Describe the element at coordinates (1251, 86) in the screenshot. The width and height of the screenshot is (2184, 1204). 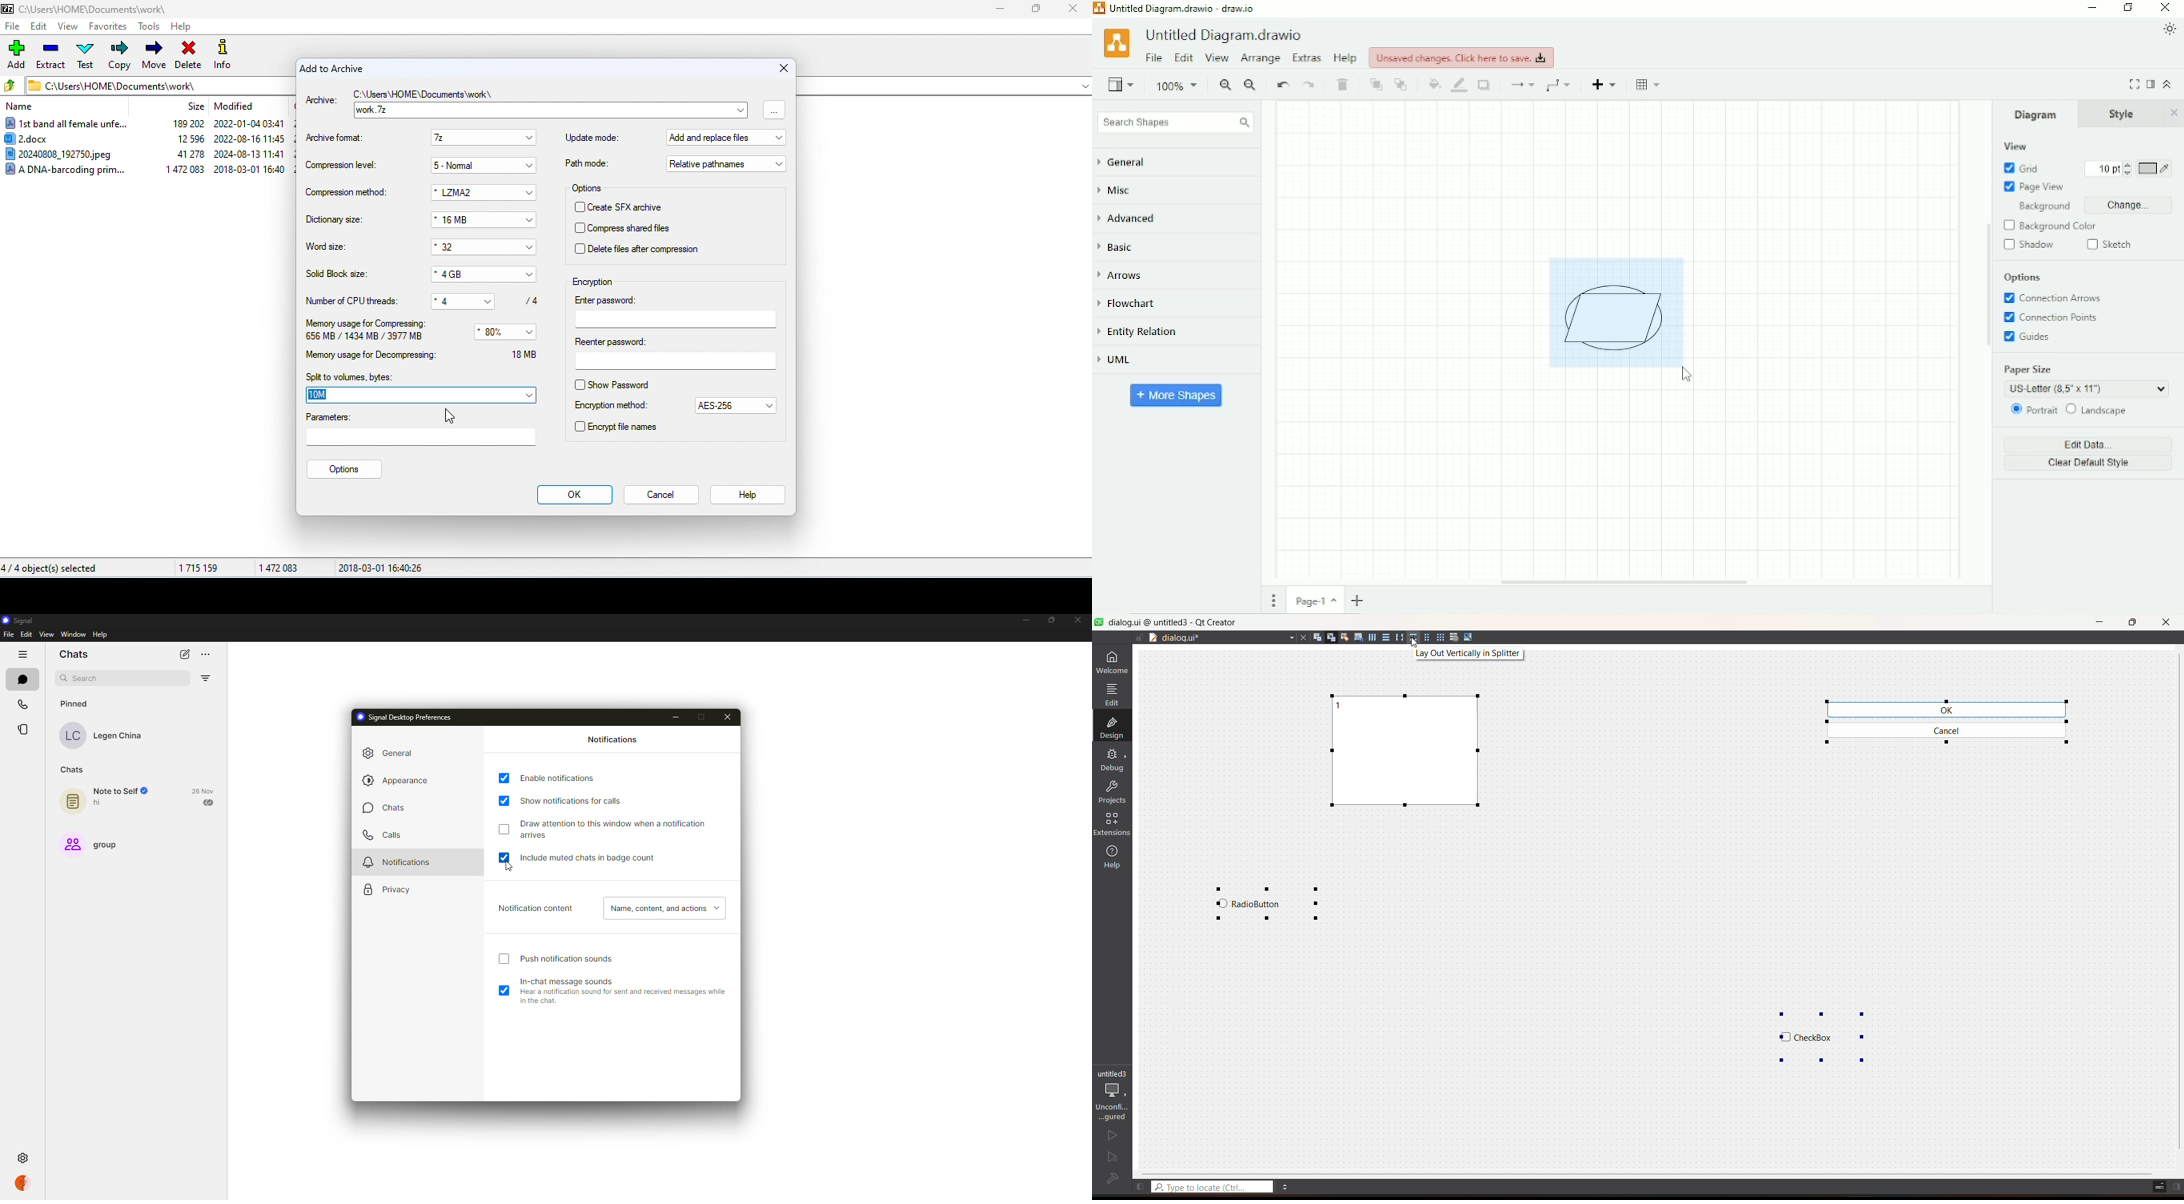
I see `Zoom out` at that location.